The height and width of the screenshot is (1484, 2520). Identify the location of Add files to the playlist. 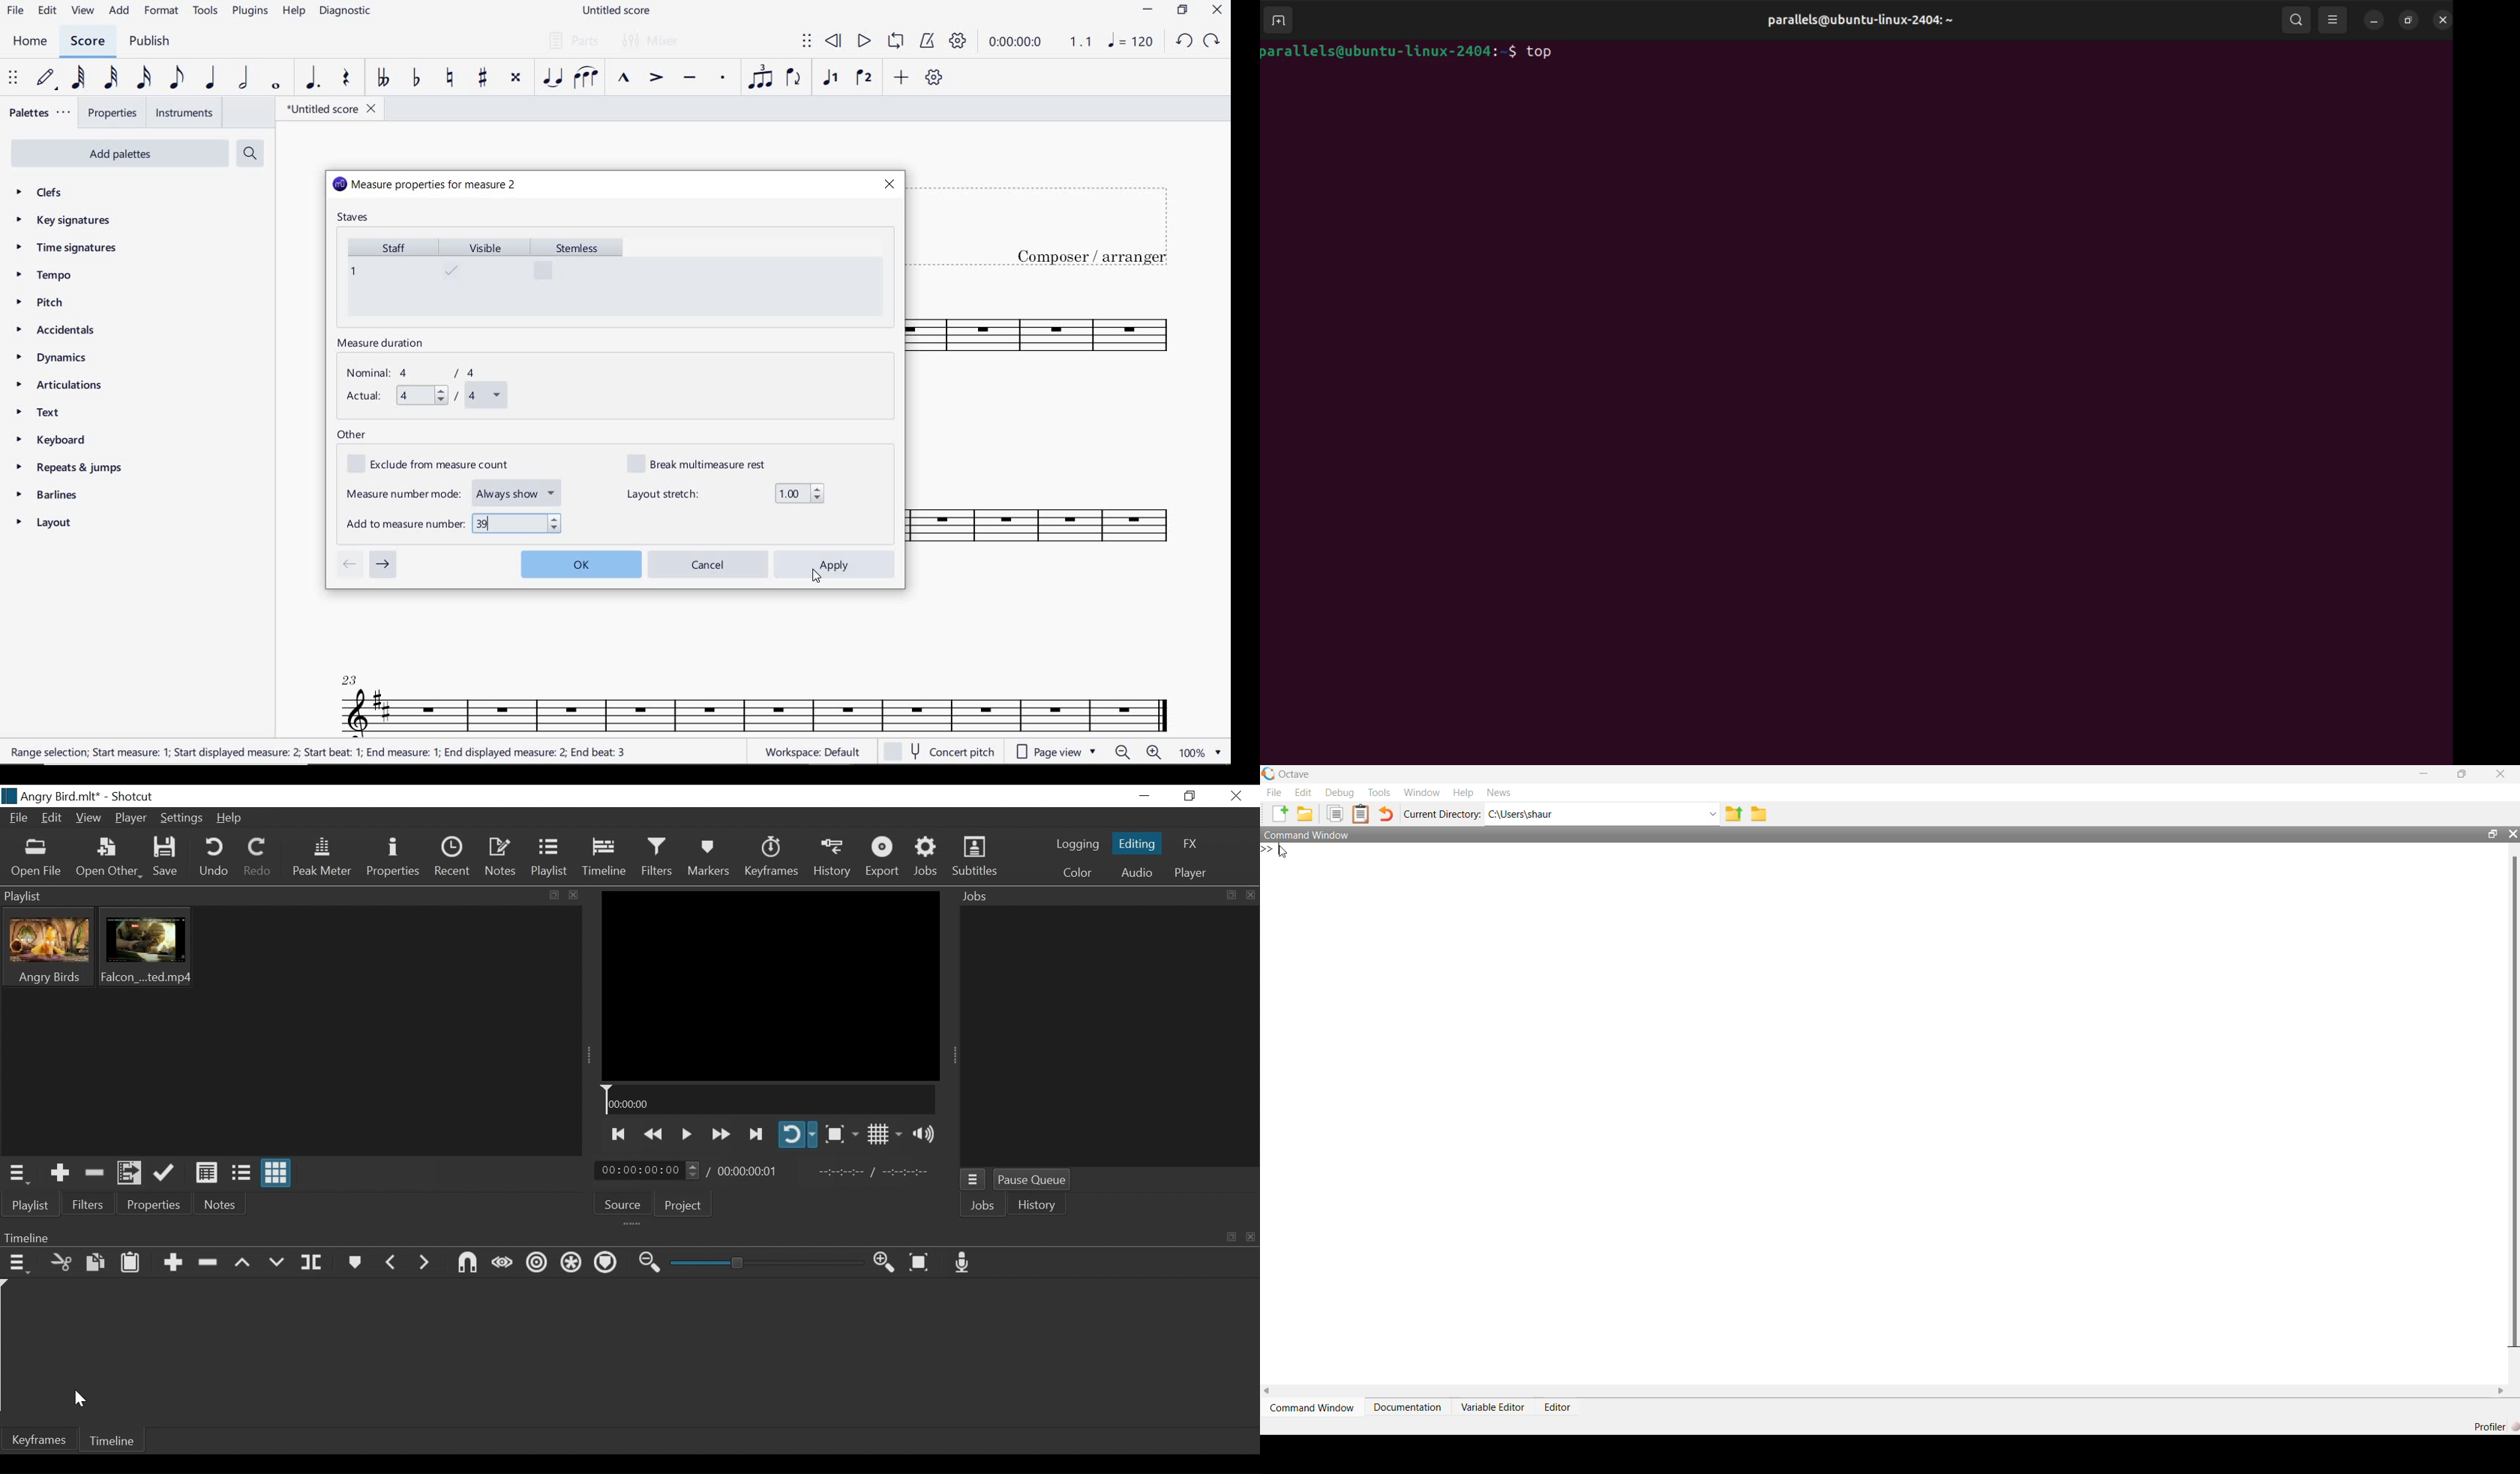
(129, 1173).